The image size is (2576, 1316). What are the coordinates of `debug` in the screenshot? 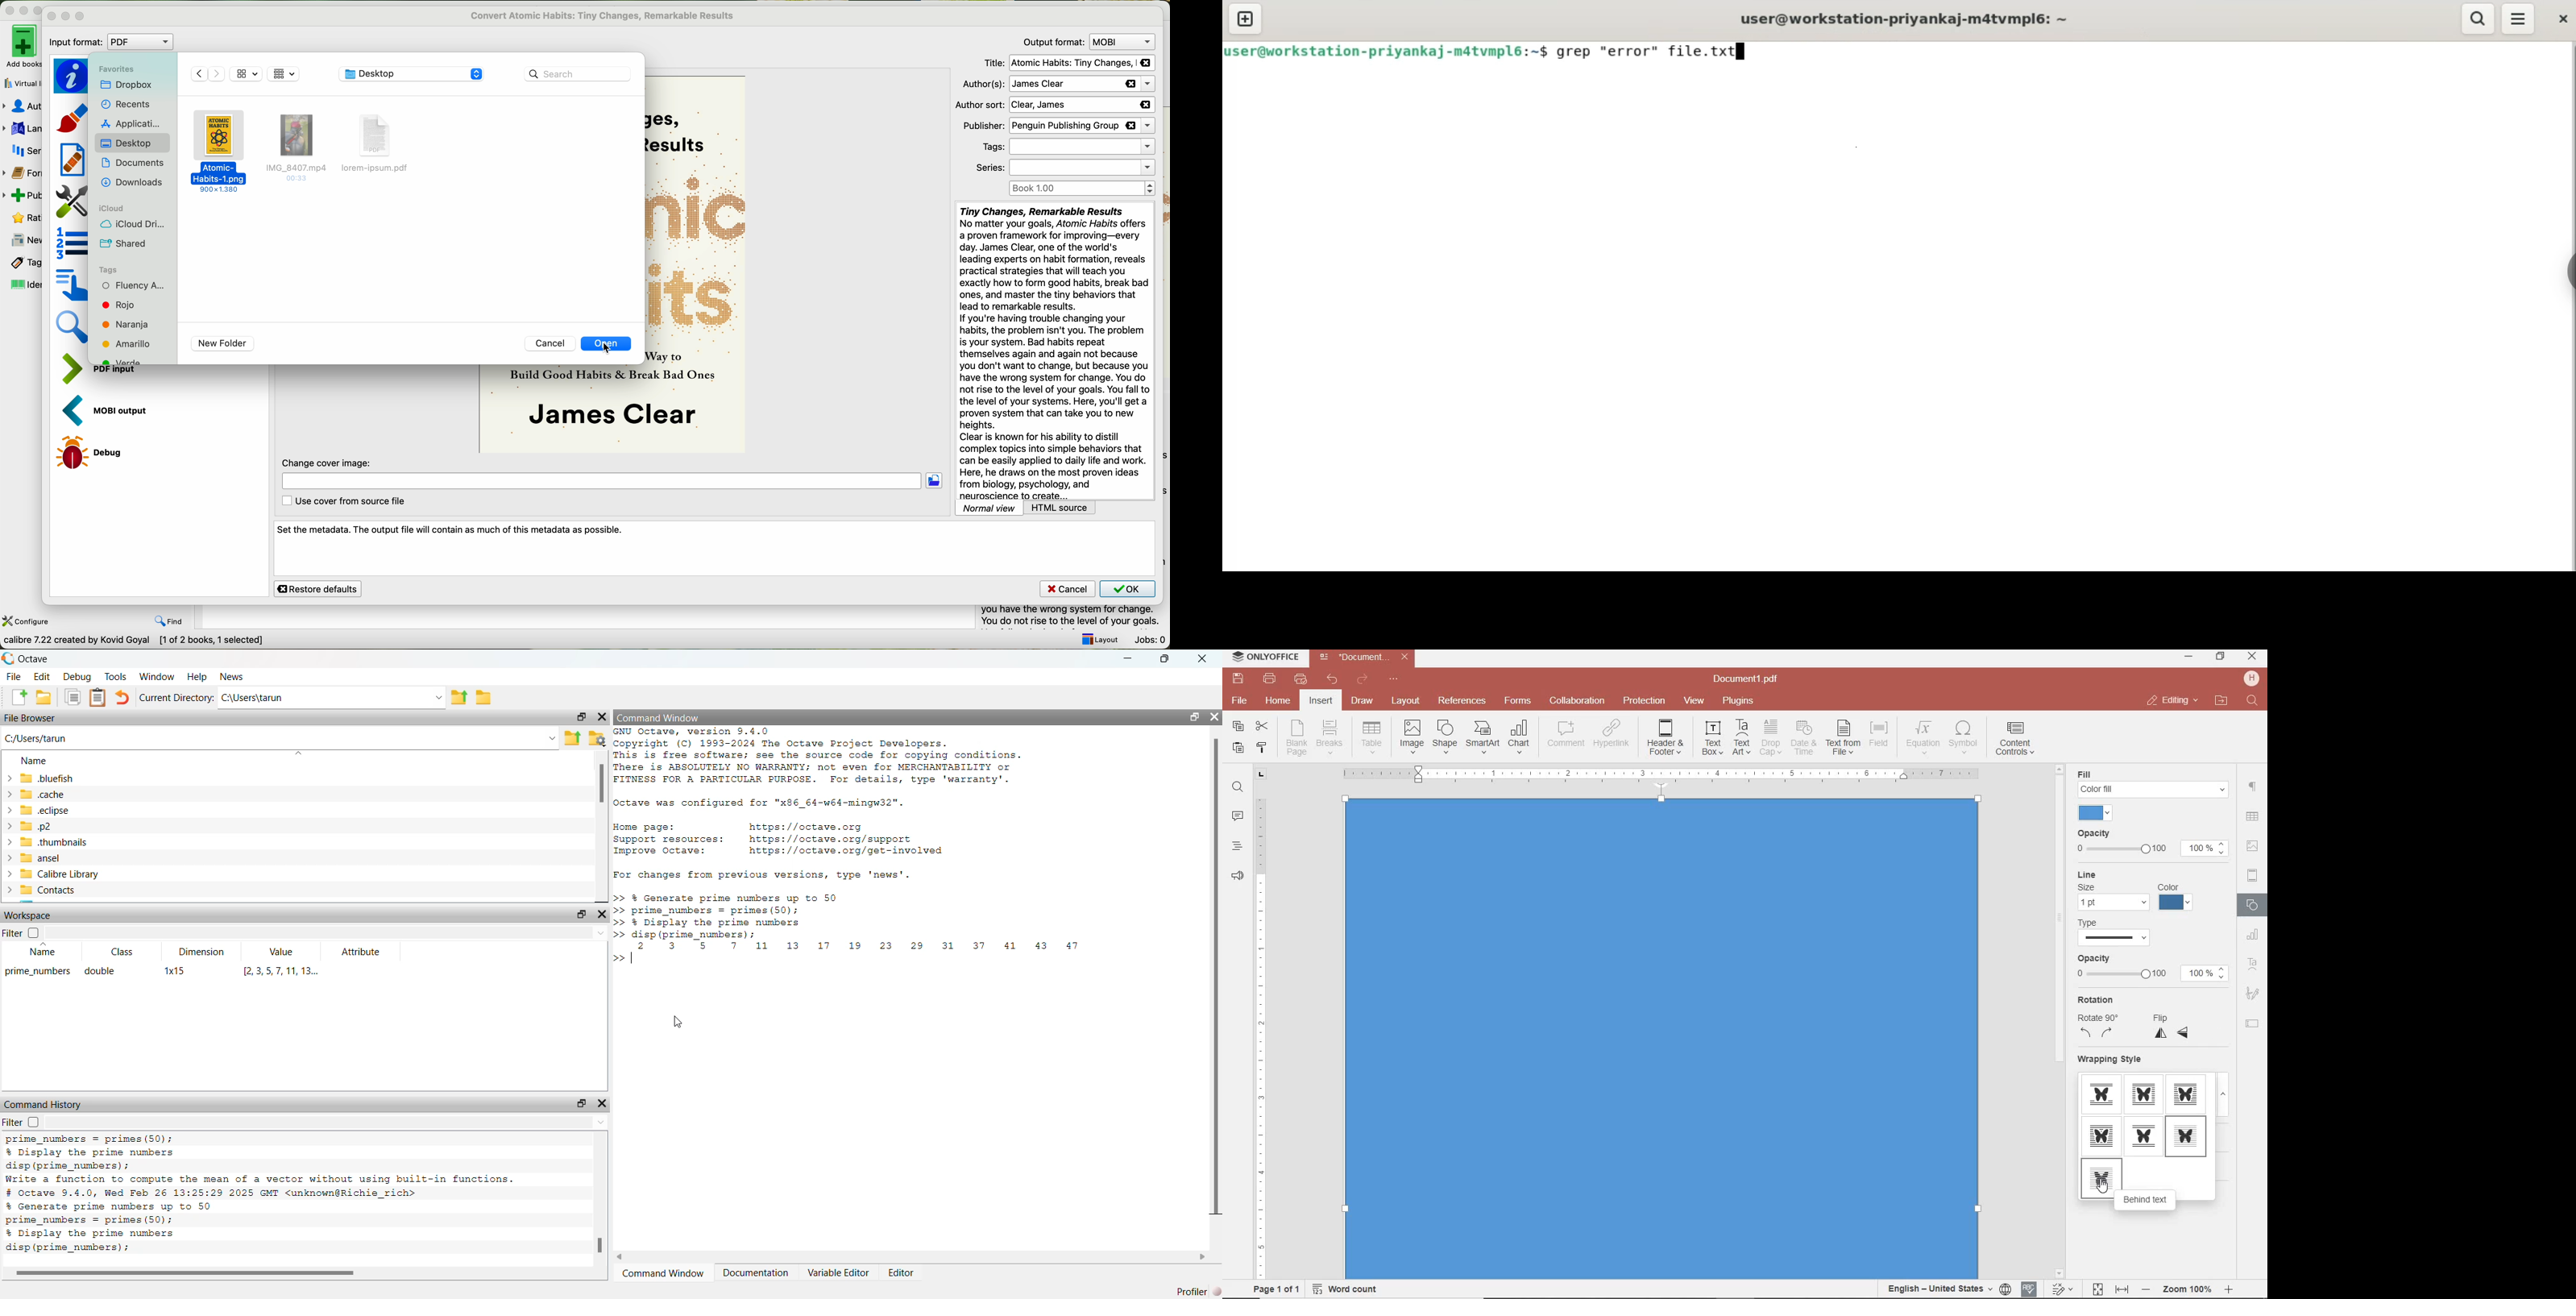 It's located at (94, 452).